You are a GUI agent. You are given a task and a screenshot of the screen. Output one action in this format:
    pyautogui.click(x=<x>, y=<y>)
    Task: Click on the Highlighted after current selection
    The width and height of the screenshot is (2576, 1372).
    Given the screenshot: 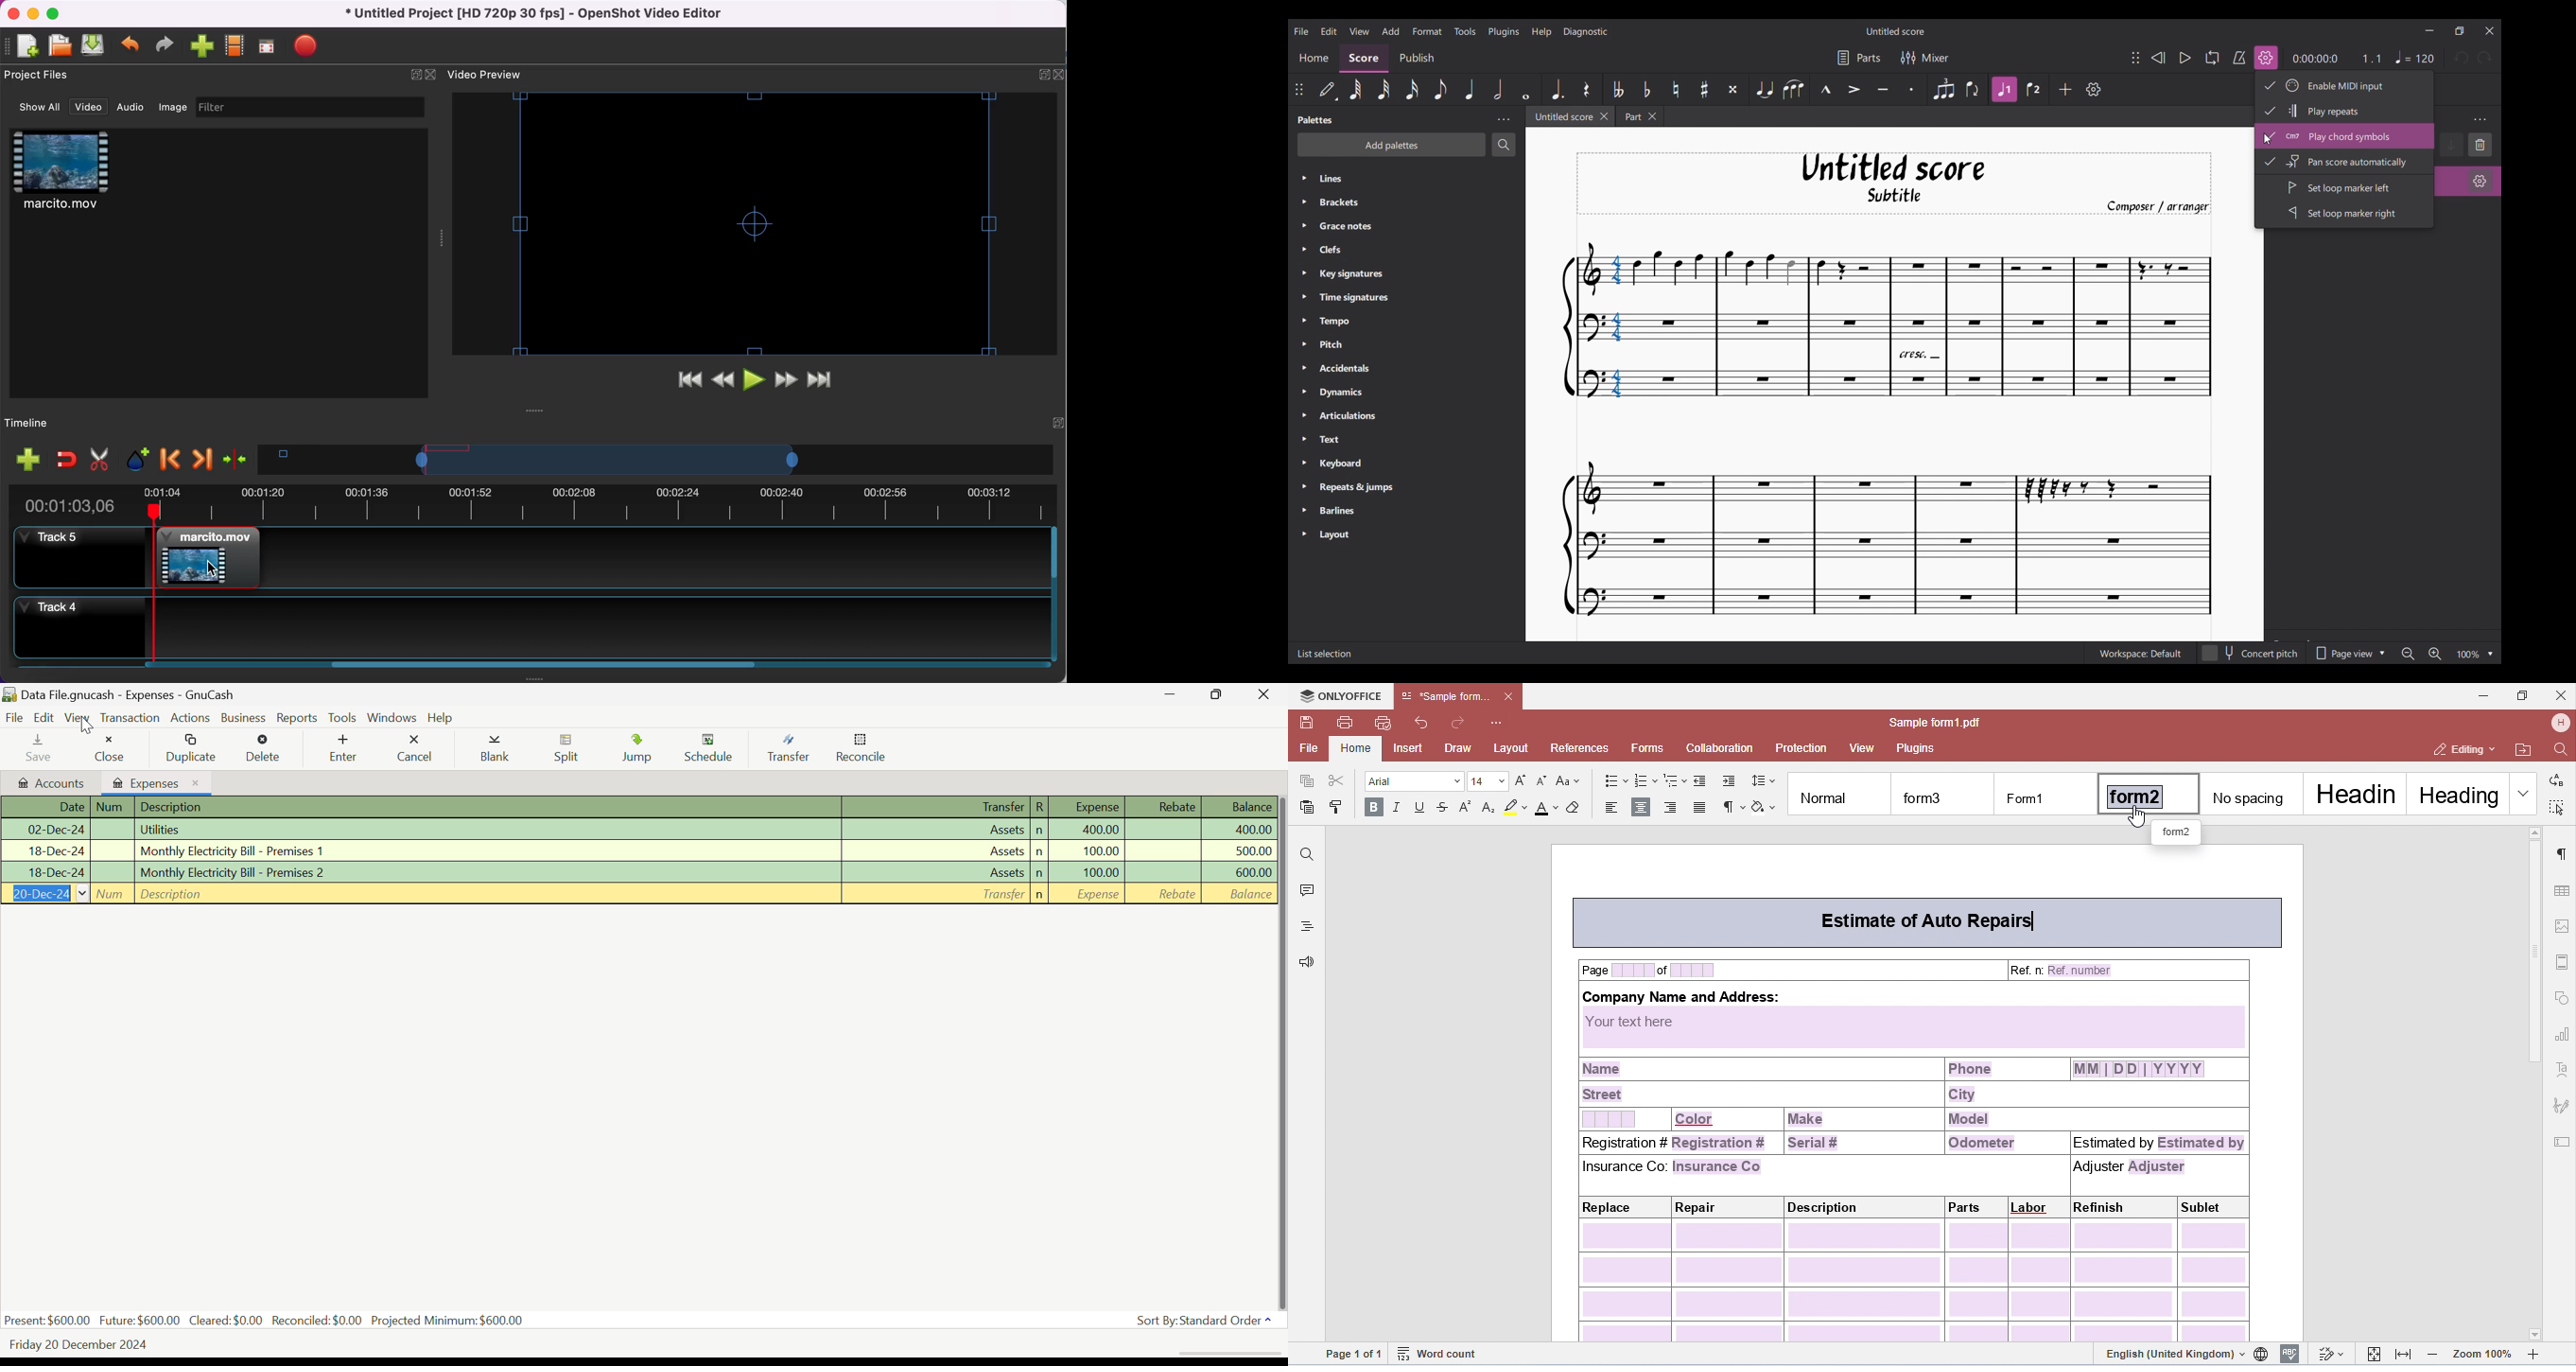 What is the action you would take?
    pyautogui.click(x=2005, y=89)
    